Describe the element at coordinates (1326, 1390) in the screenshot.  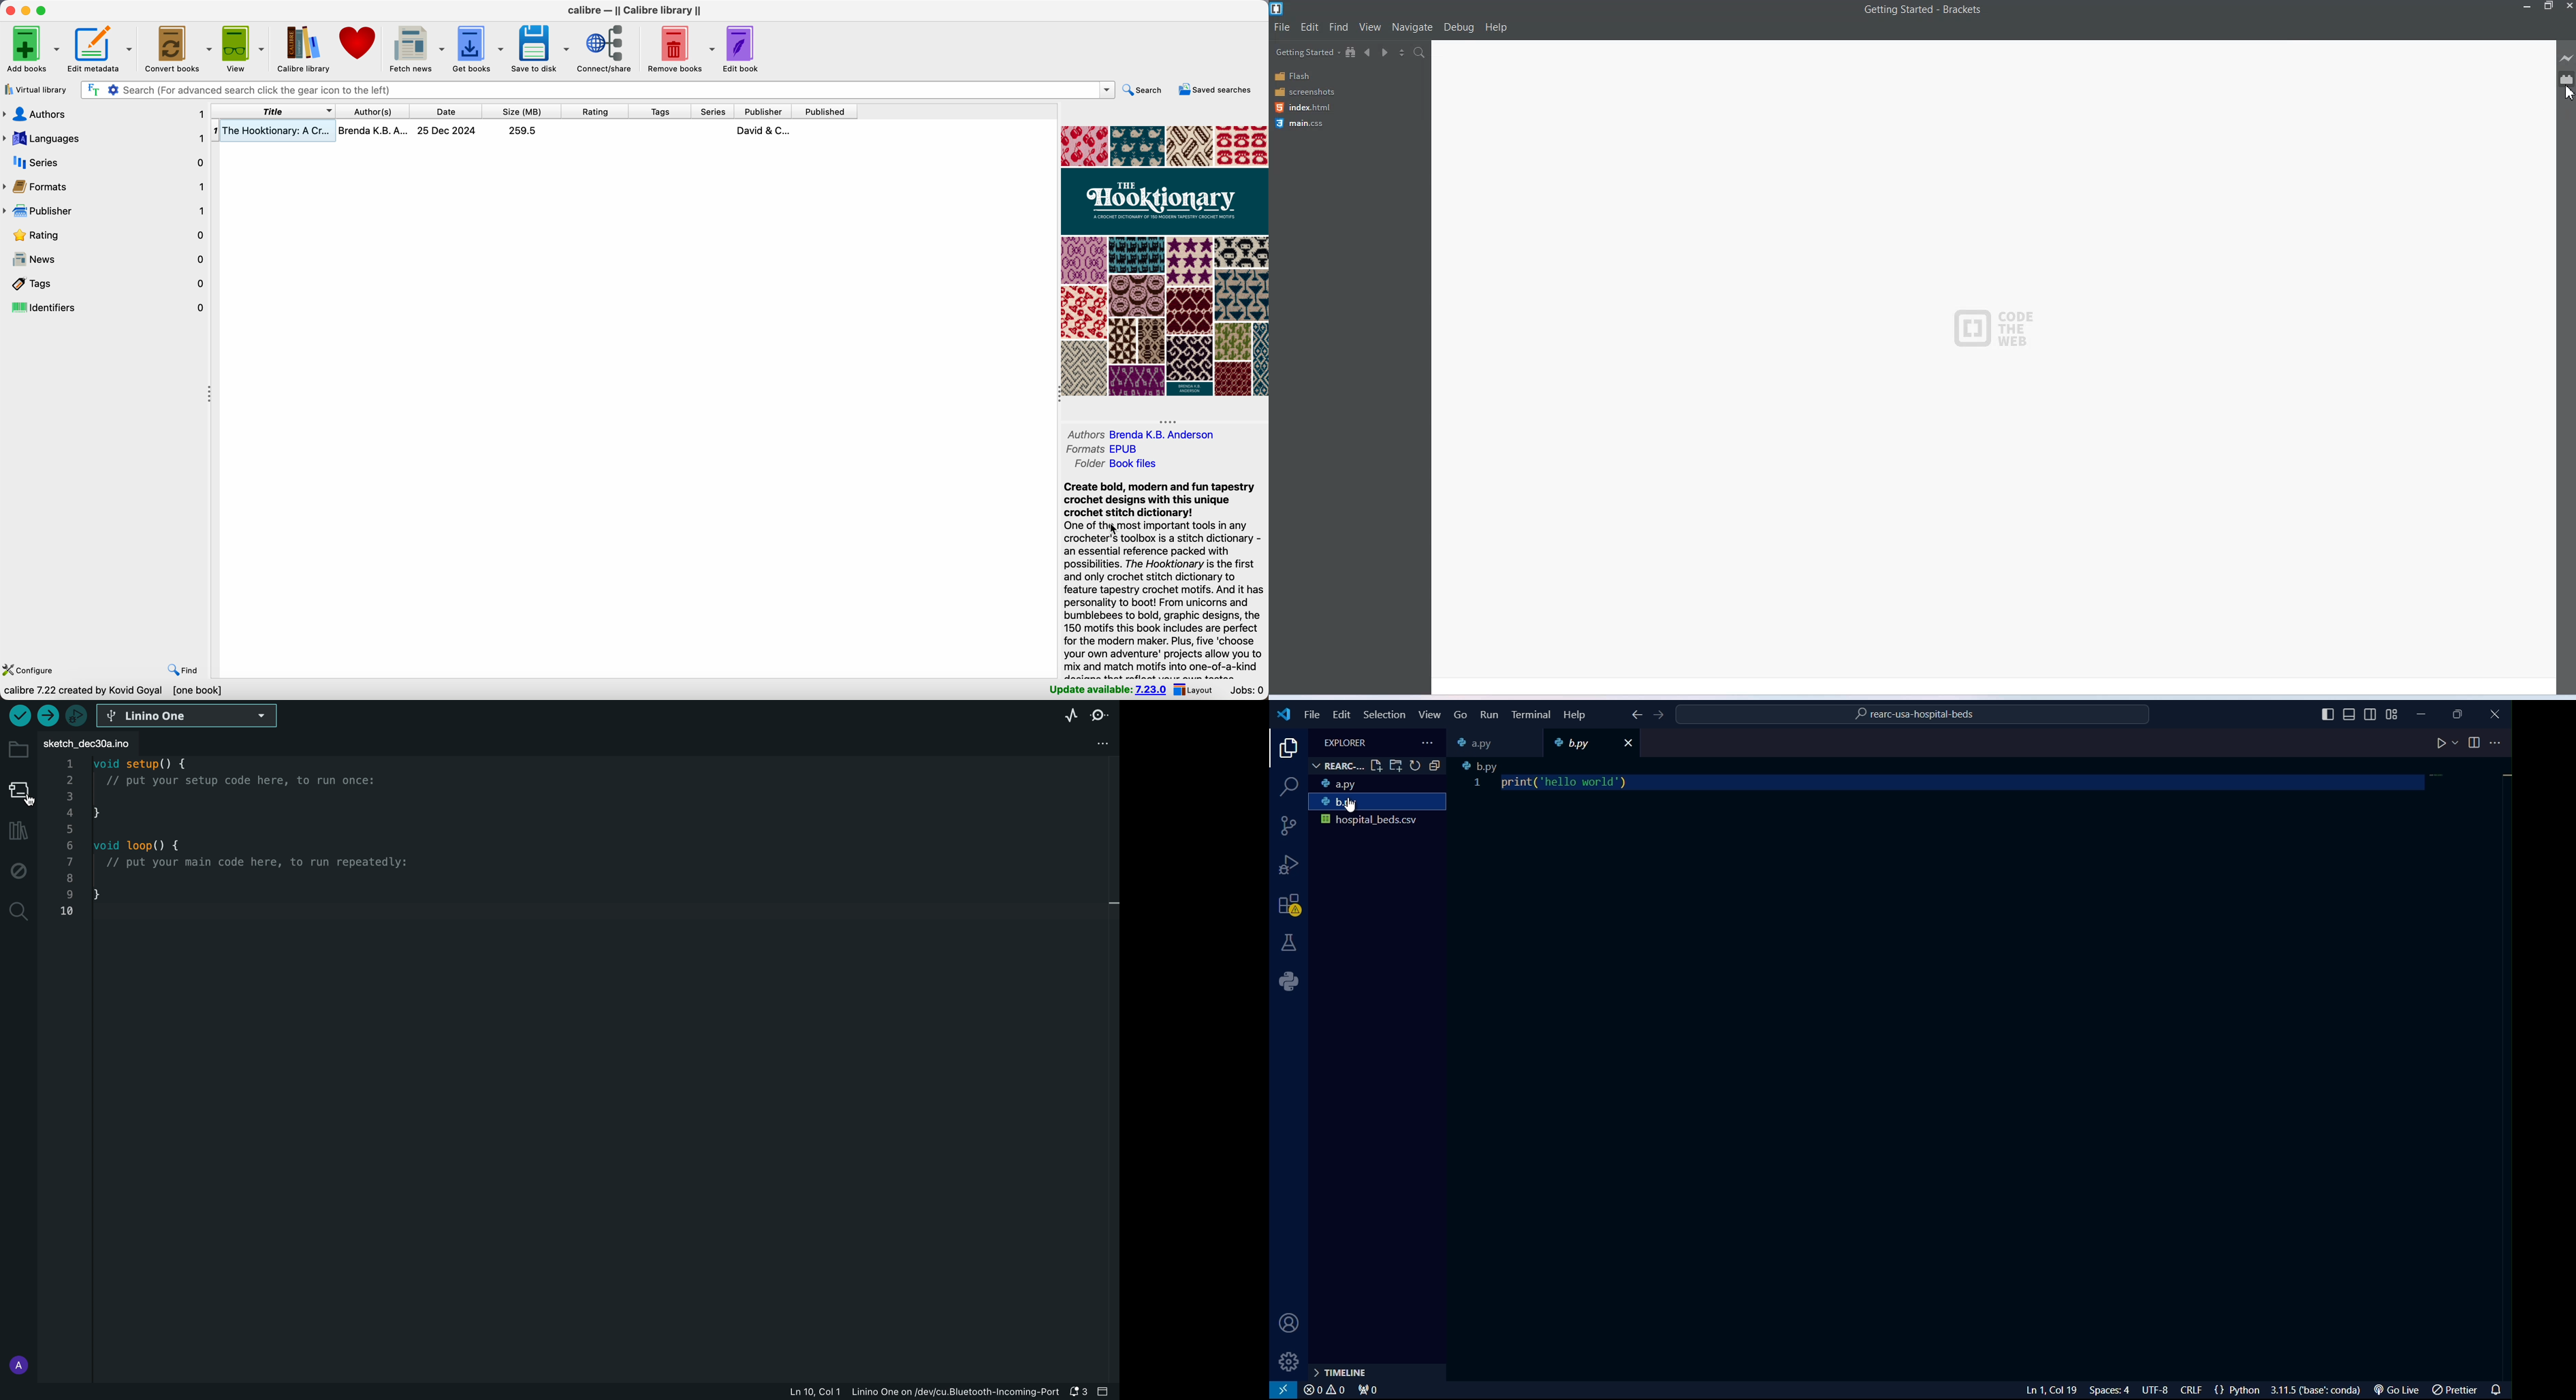
I see `problems` at that location.